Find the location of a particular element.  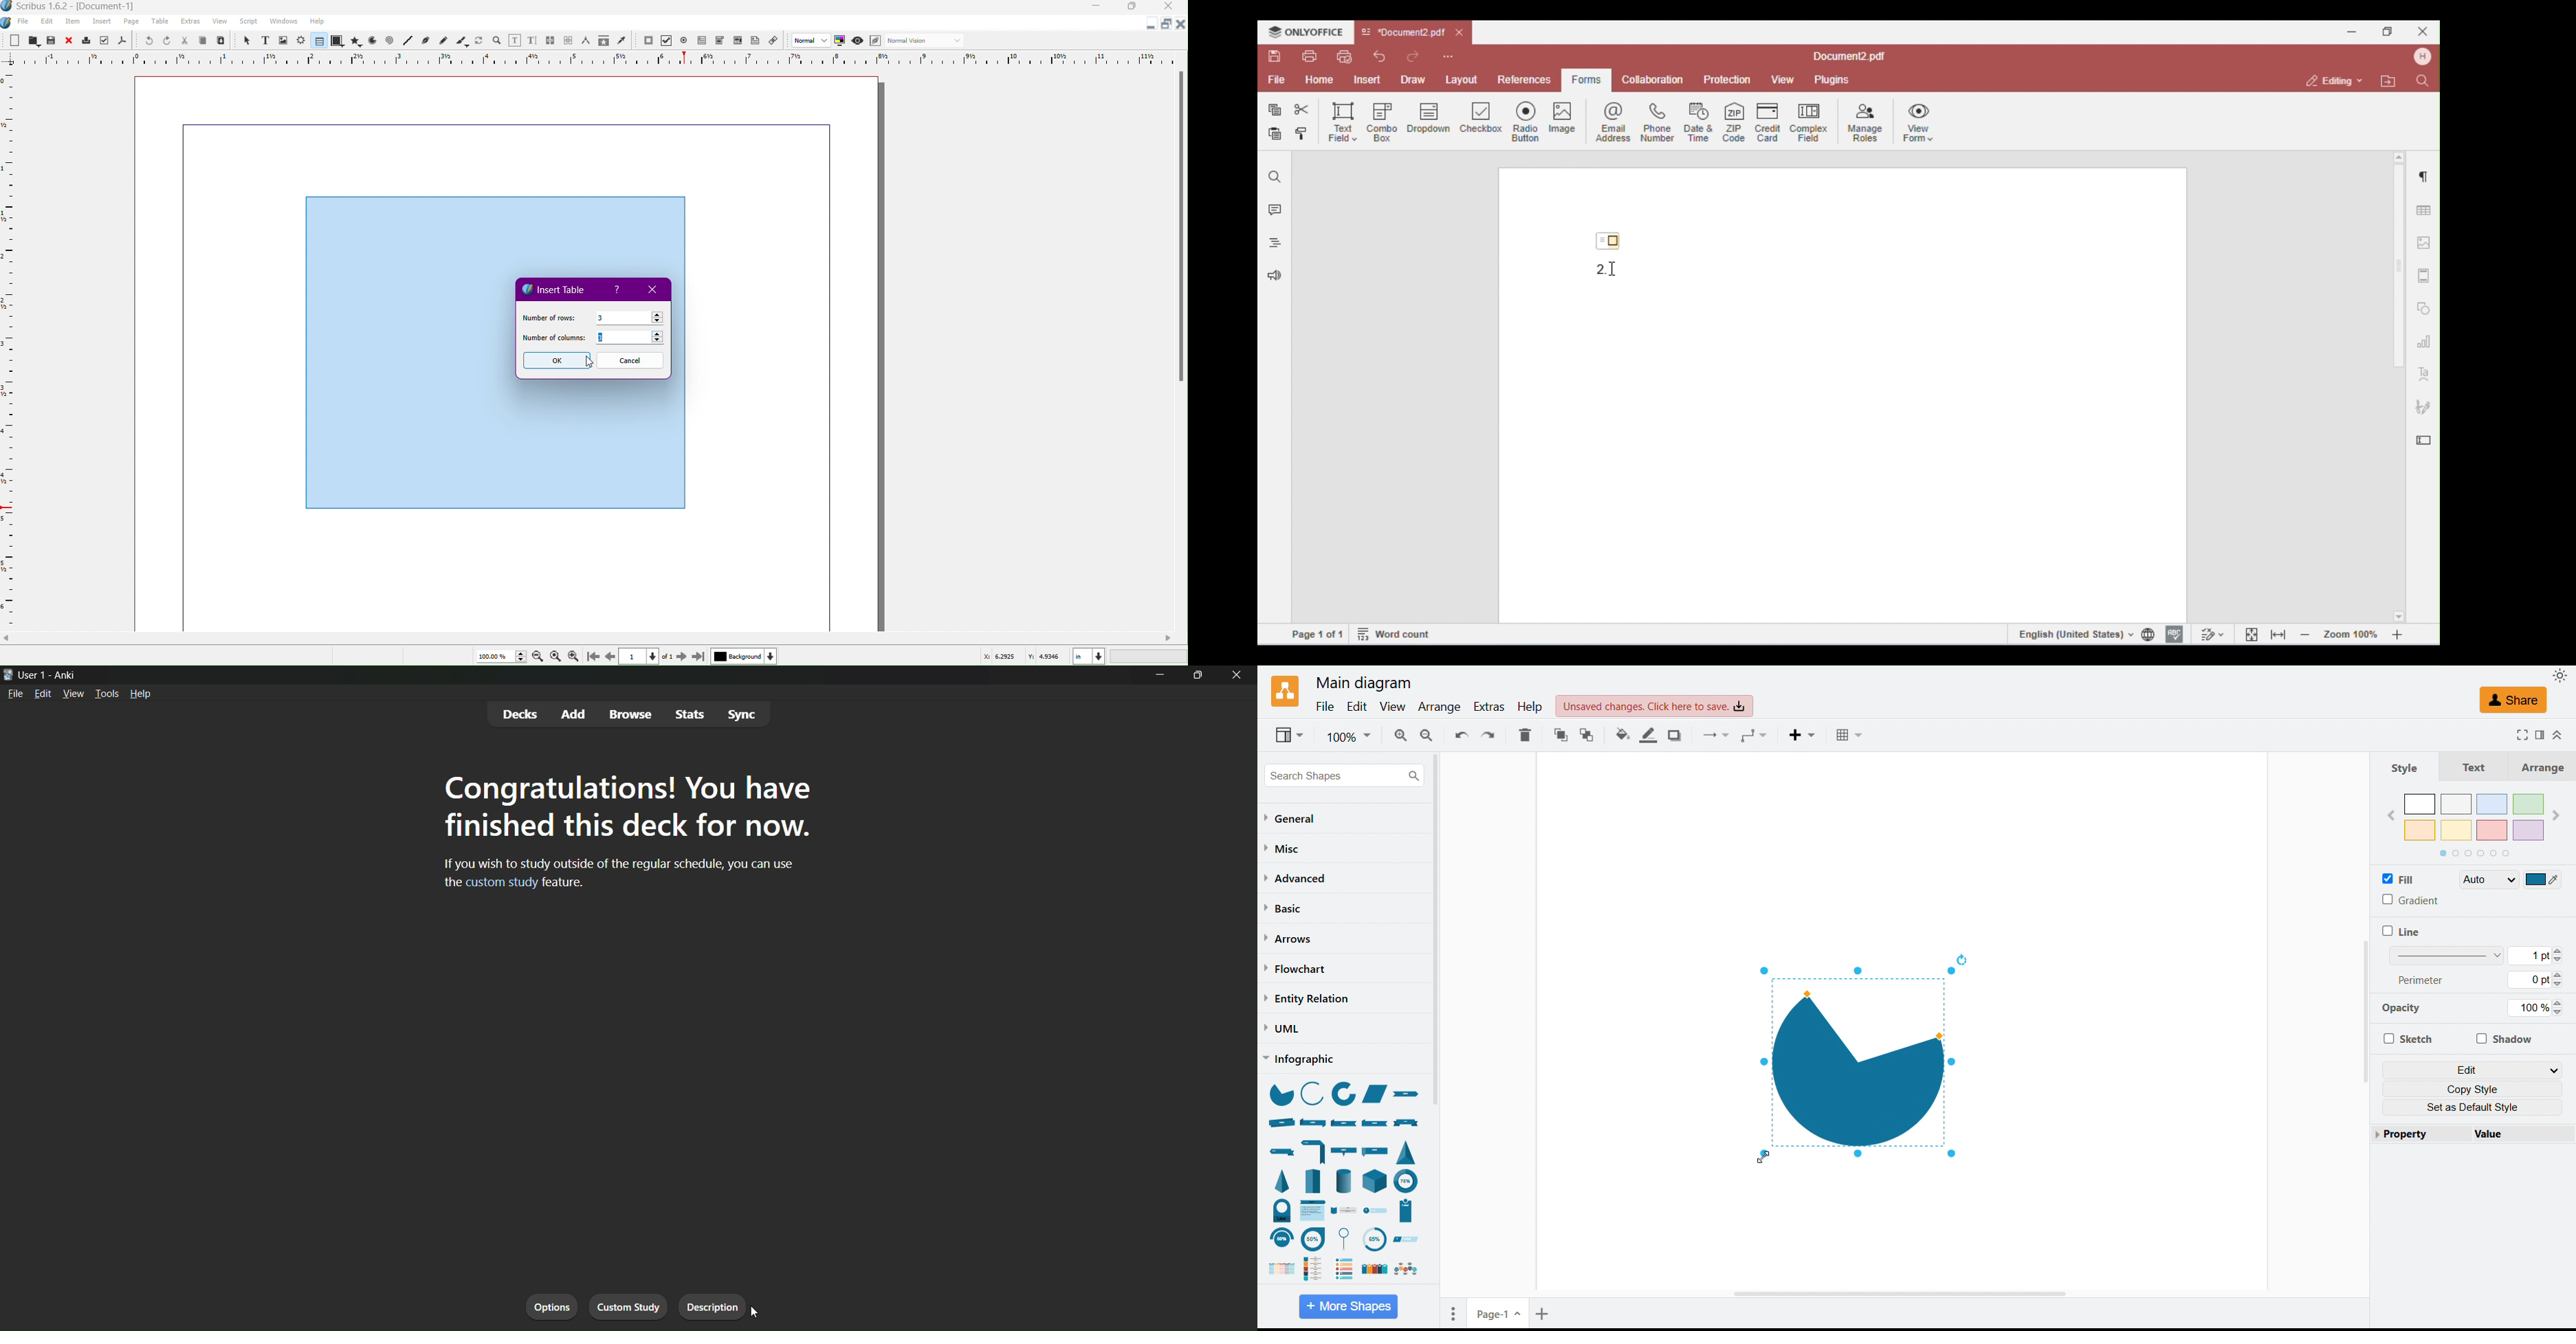

Maximize is located at coordinates (1166, 24).